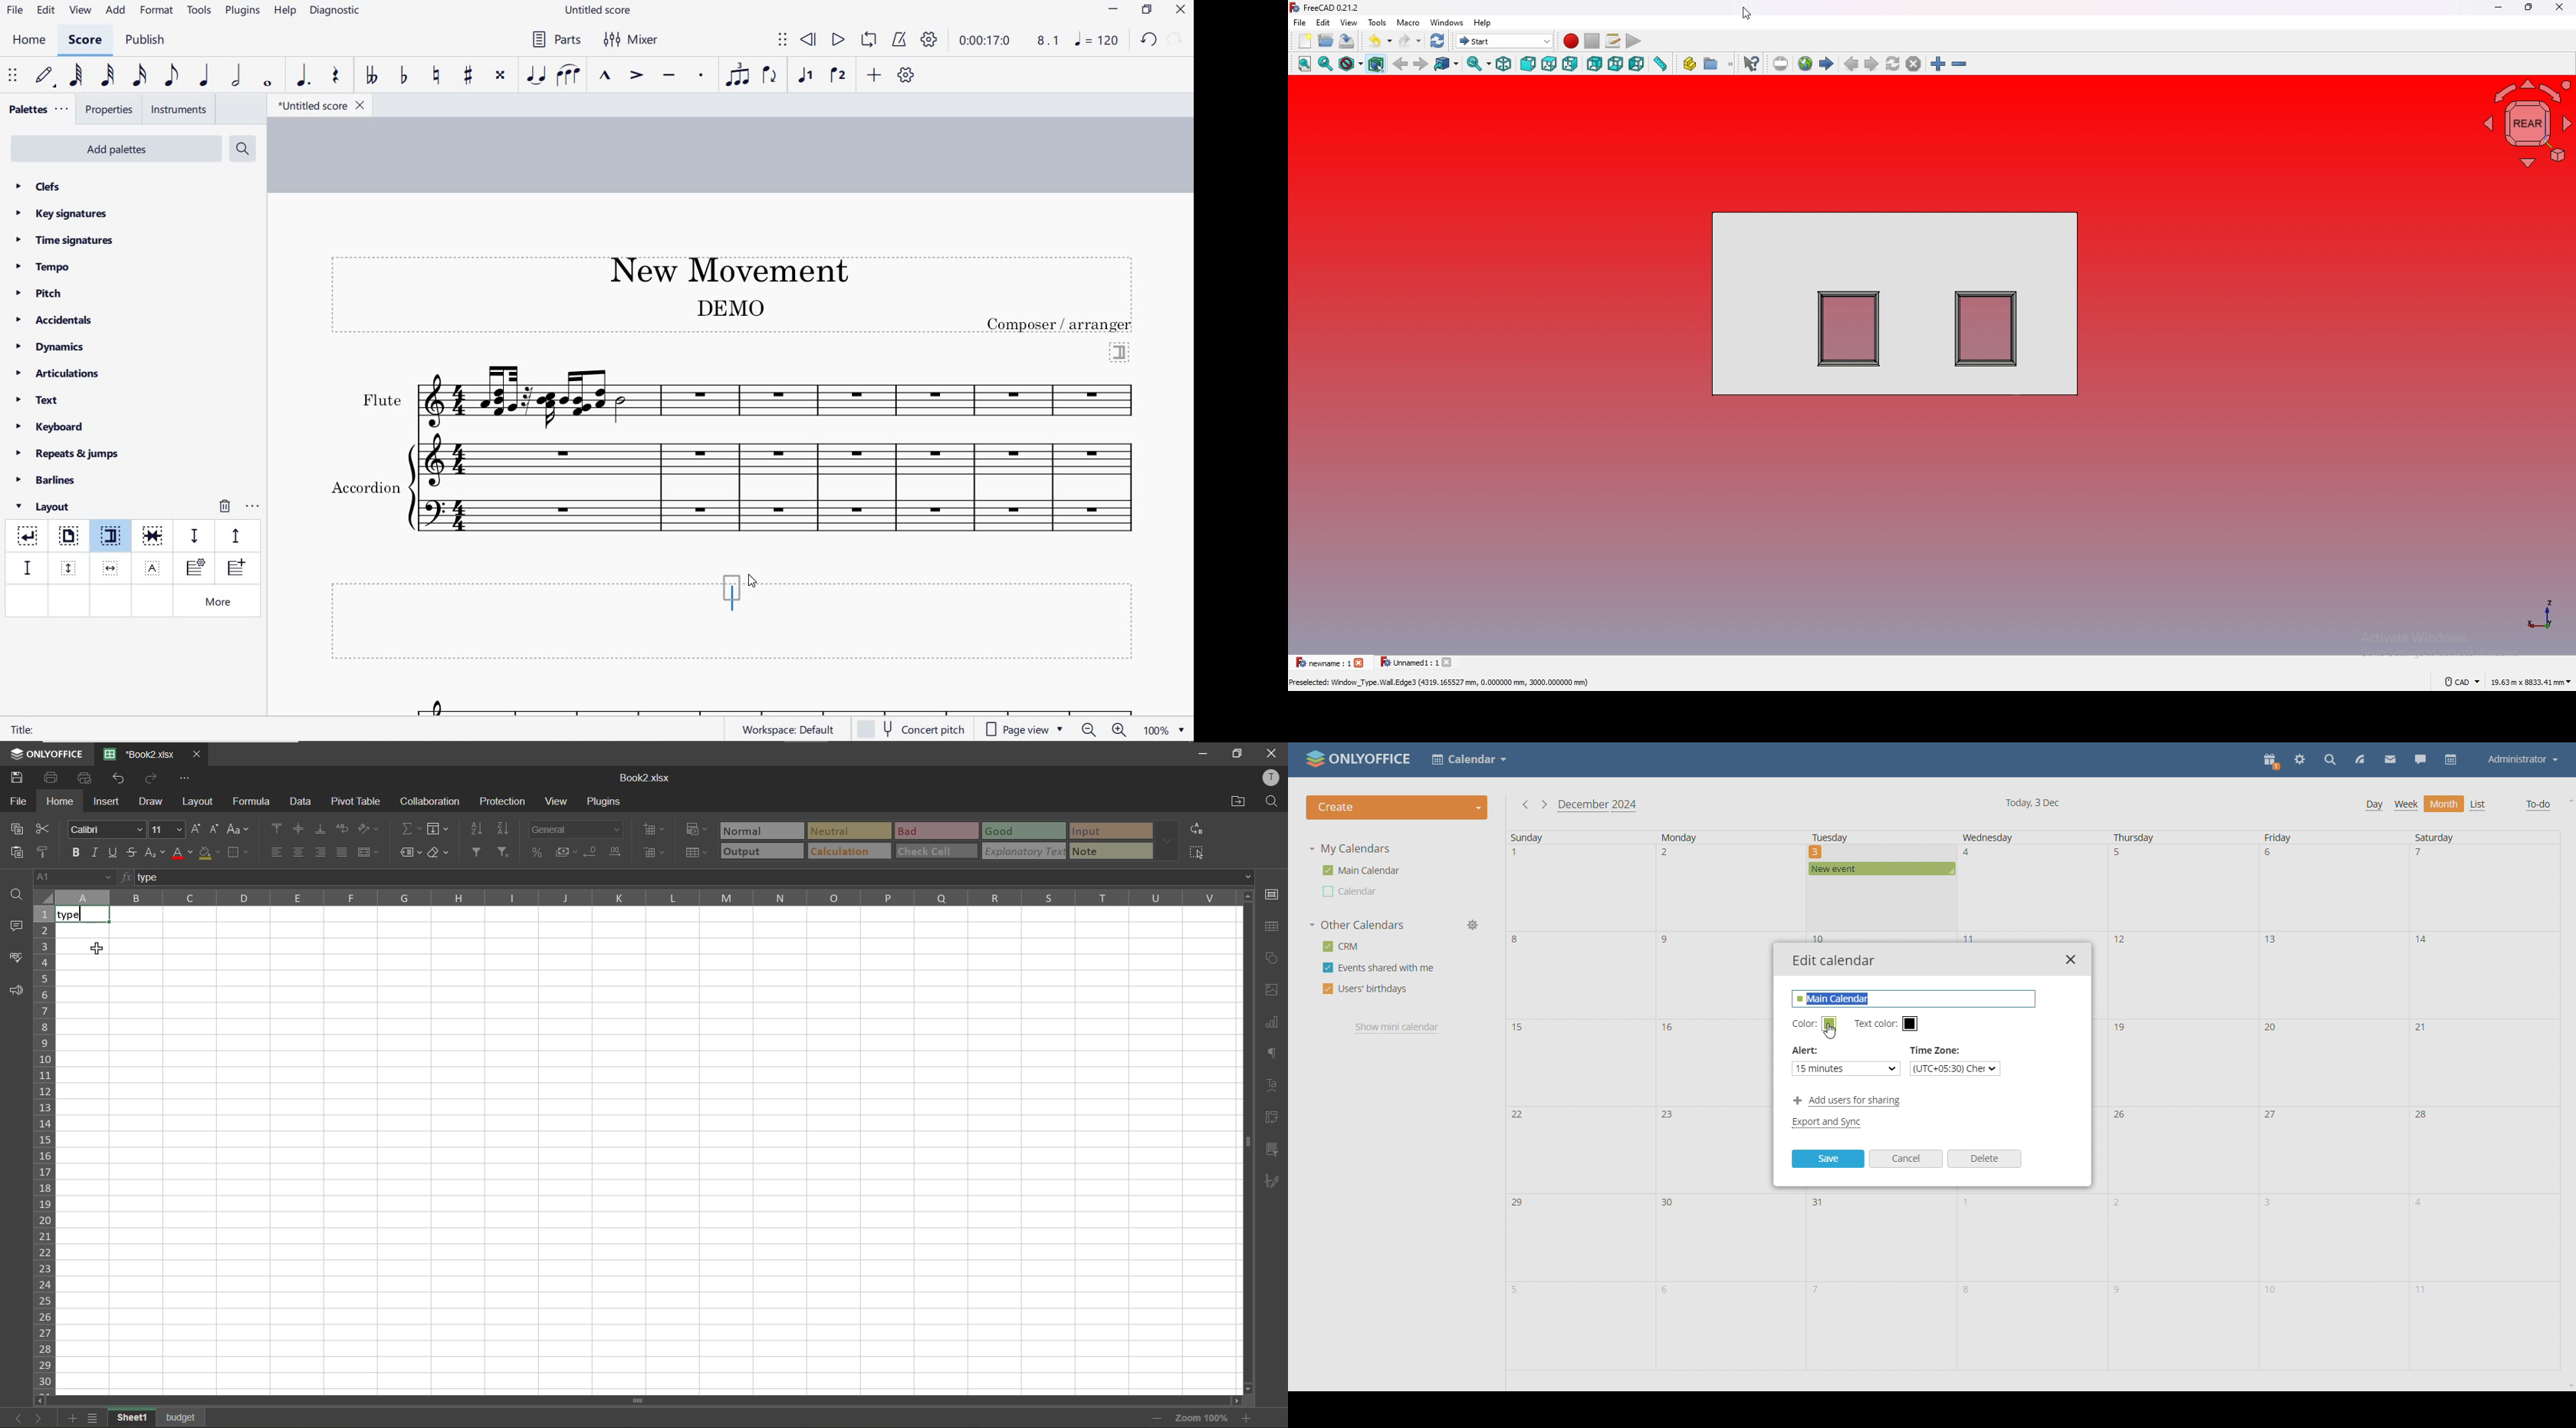  I want to click on playback time, so click(985, 41).